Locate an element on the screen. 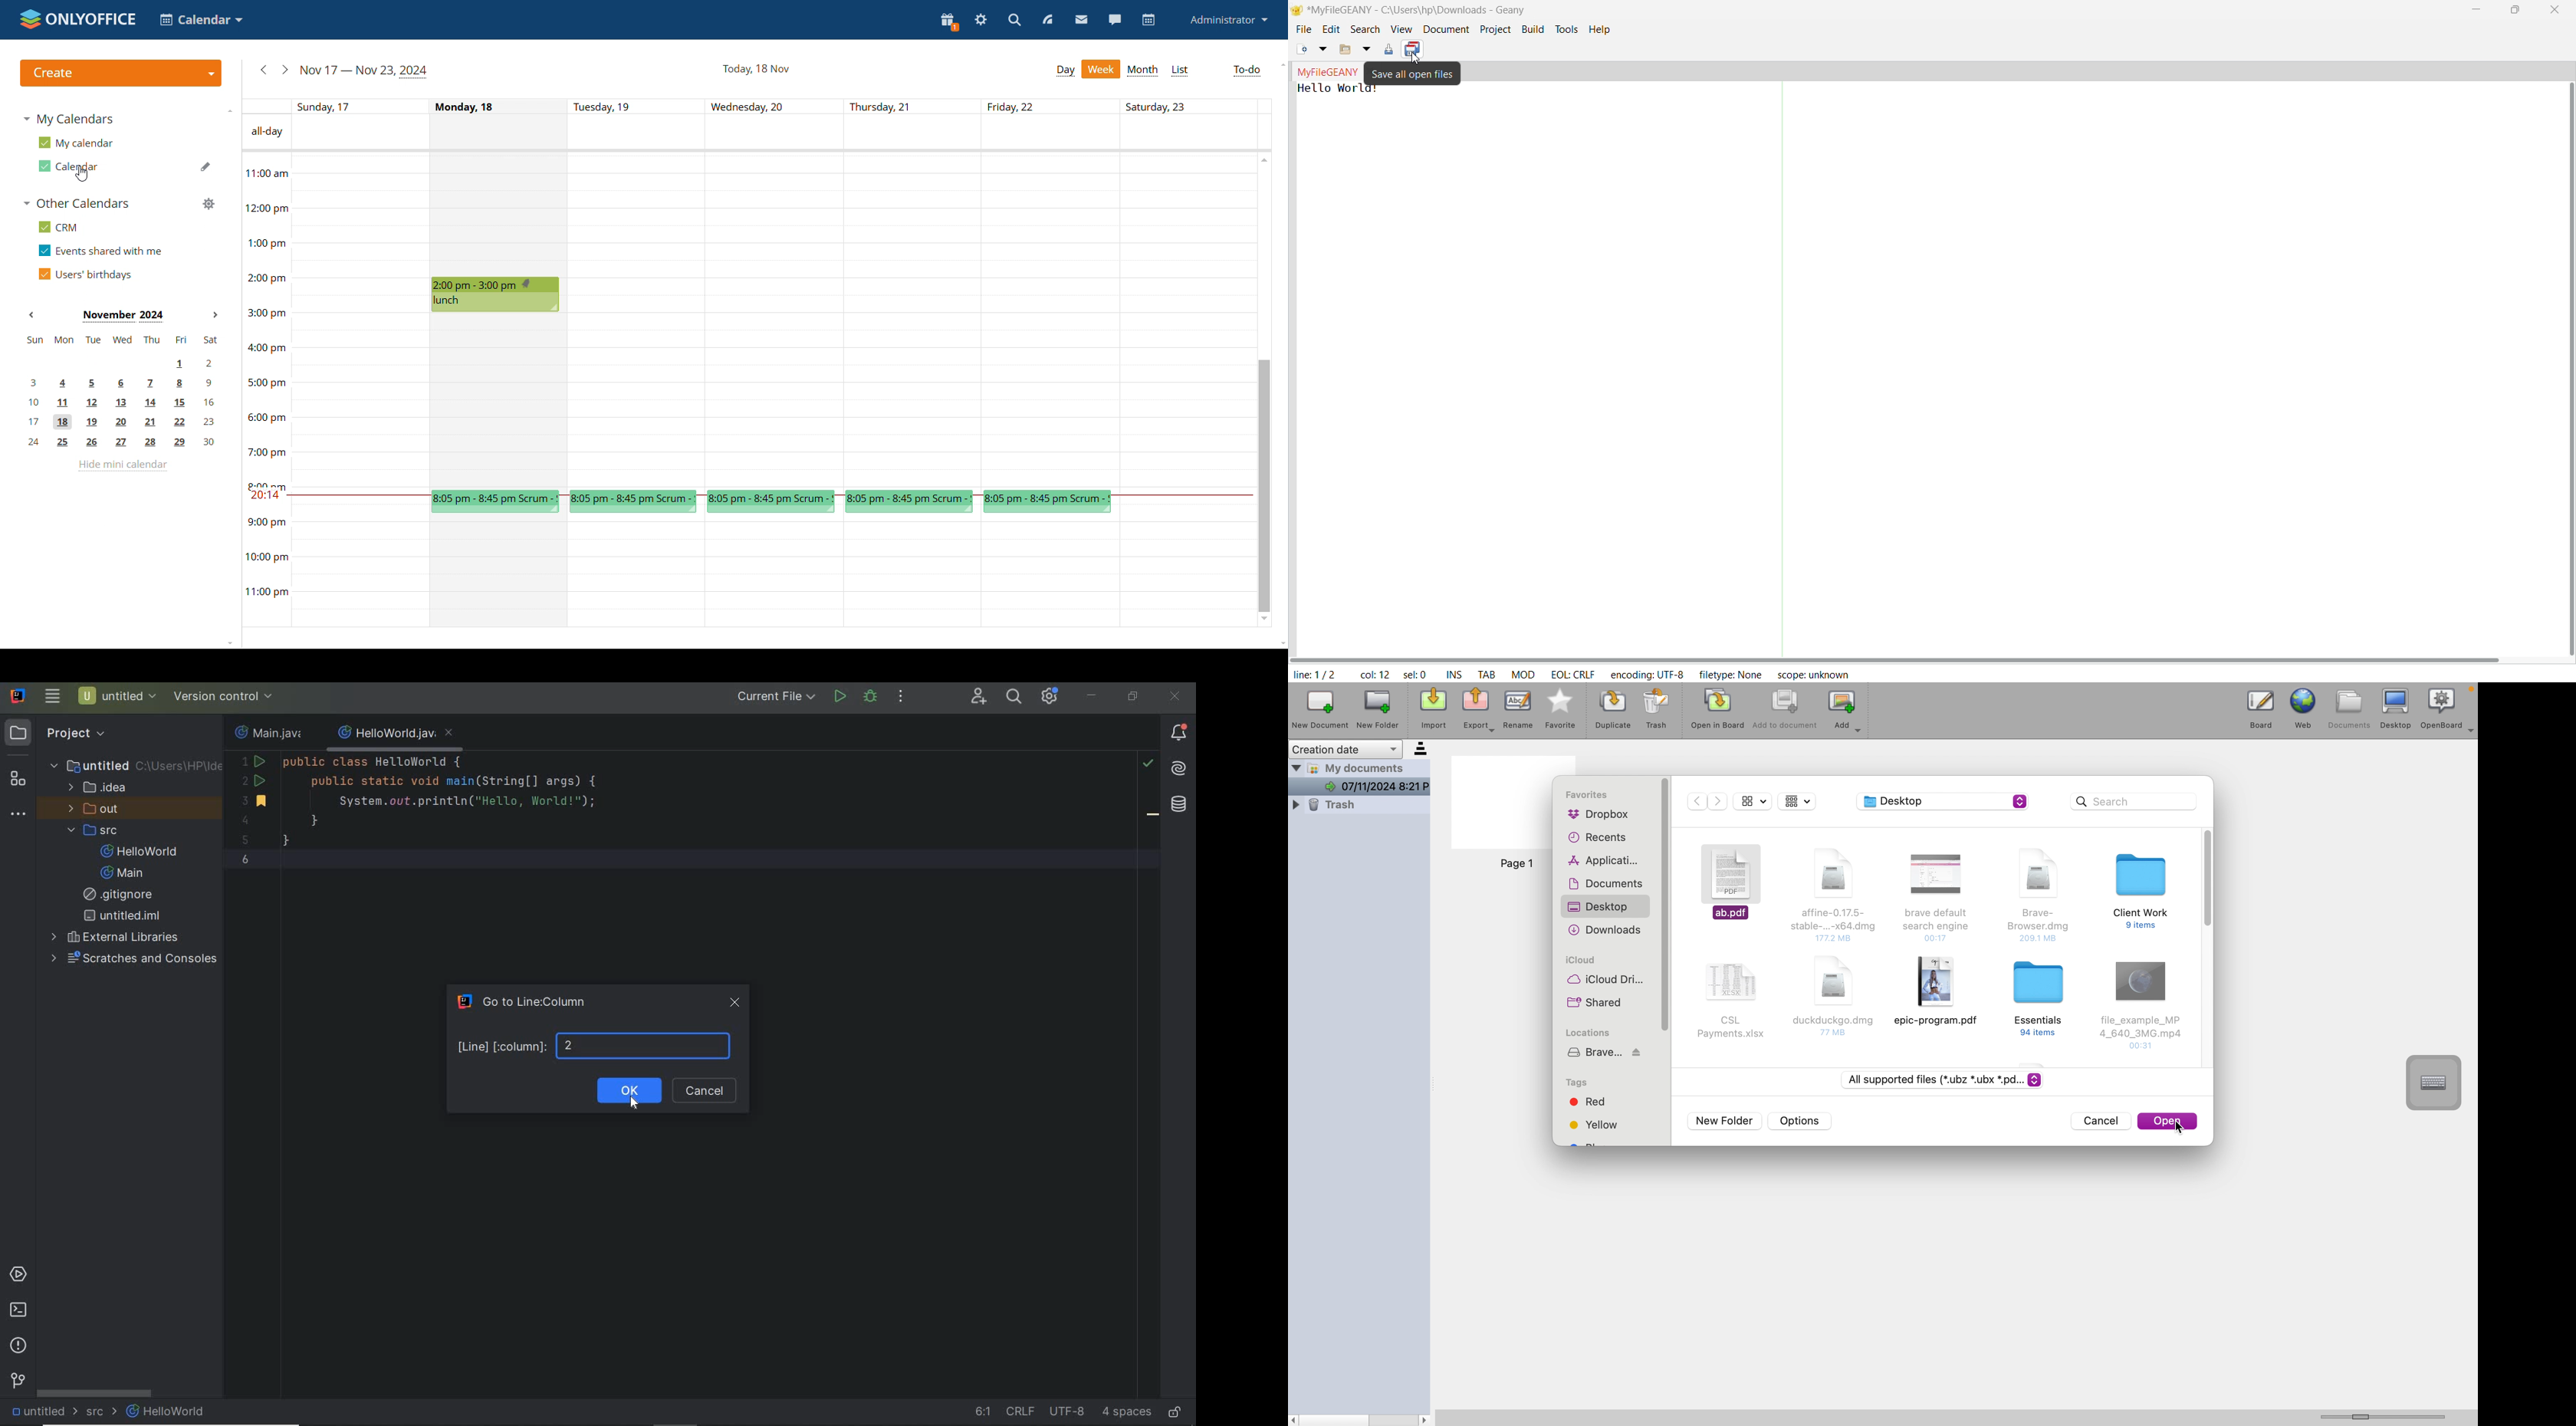 The image size is (2576, 1428). feed is located at coordinates (1047, 19).